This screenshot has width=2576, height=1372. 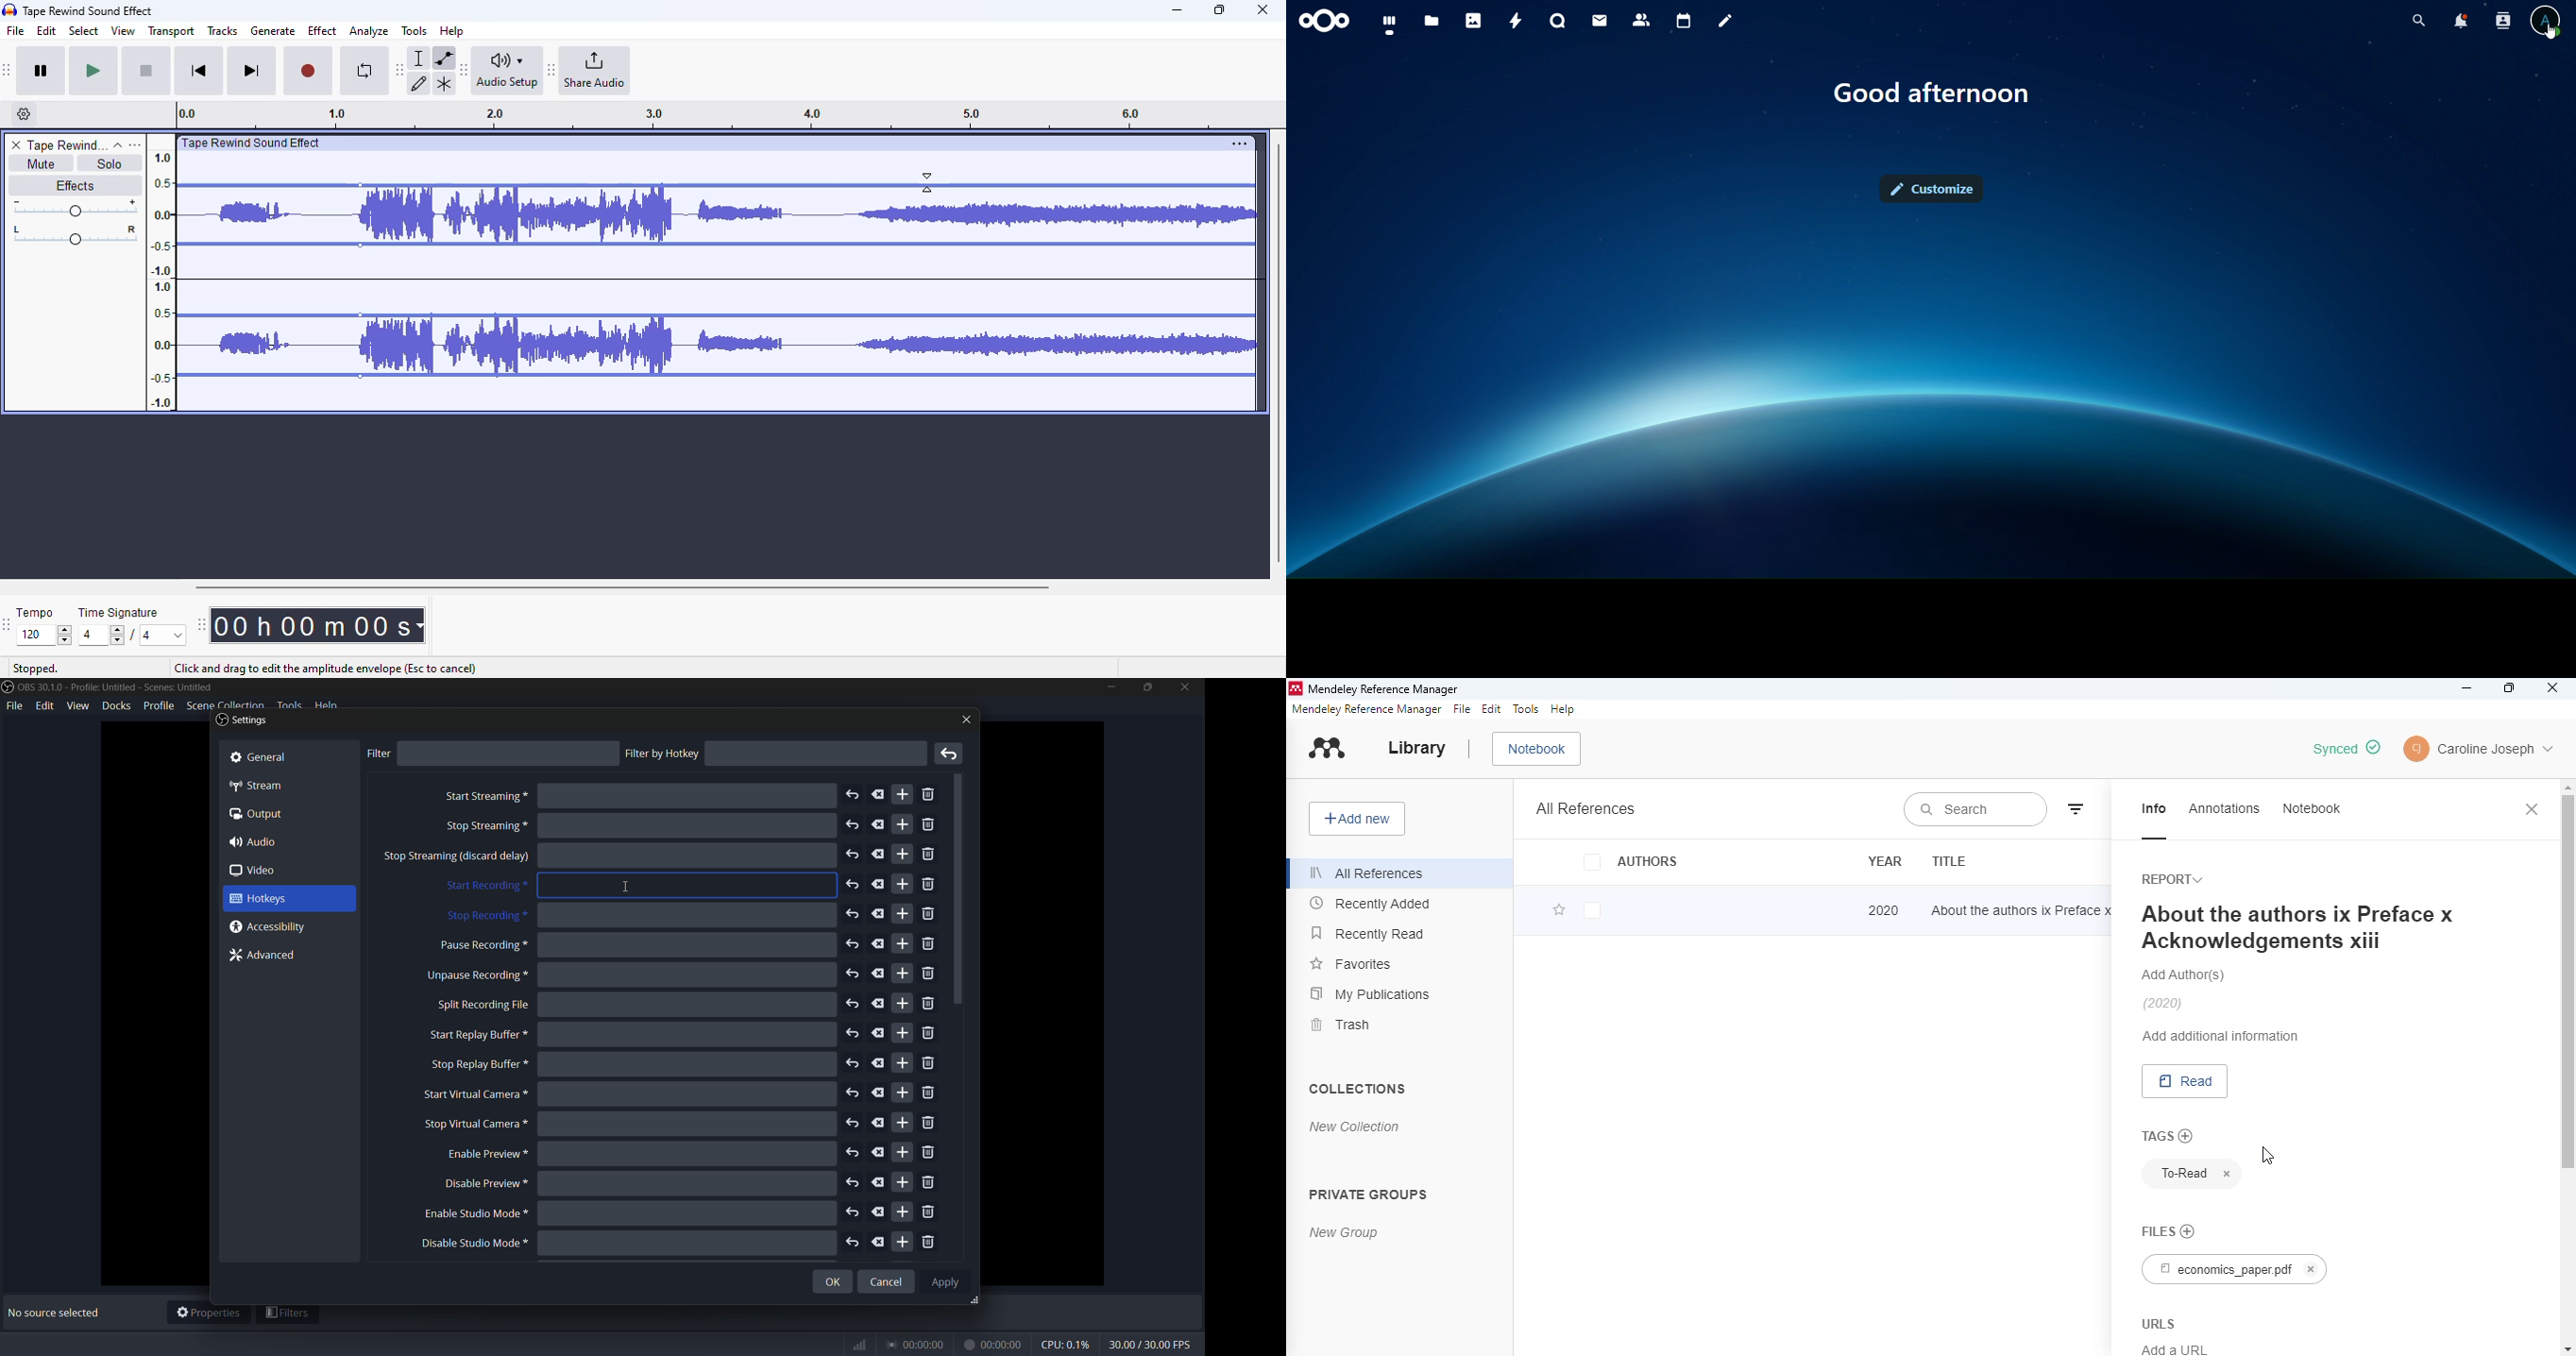 I want to click on Icursor, so click(x=632, y=885).